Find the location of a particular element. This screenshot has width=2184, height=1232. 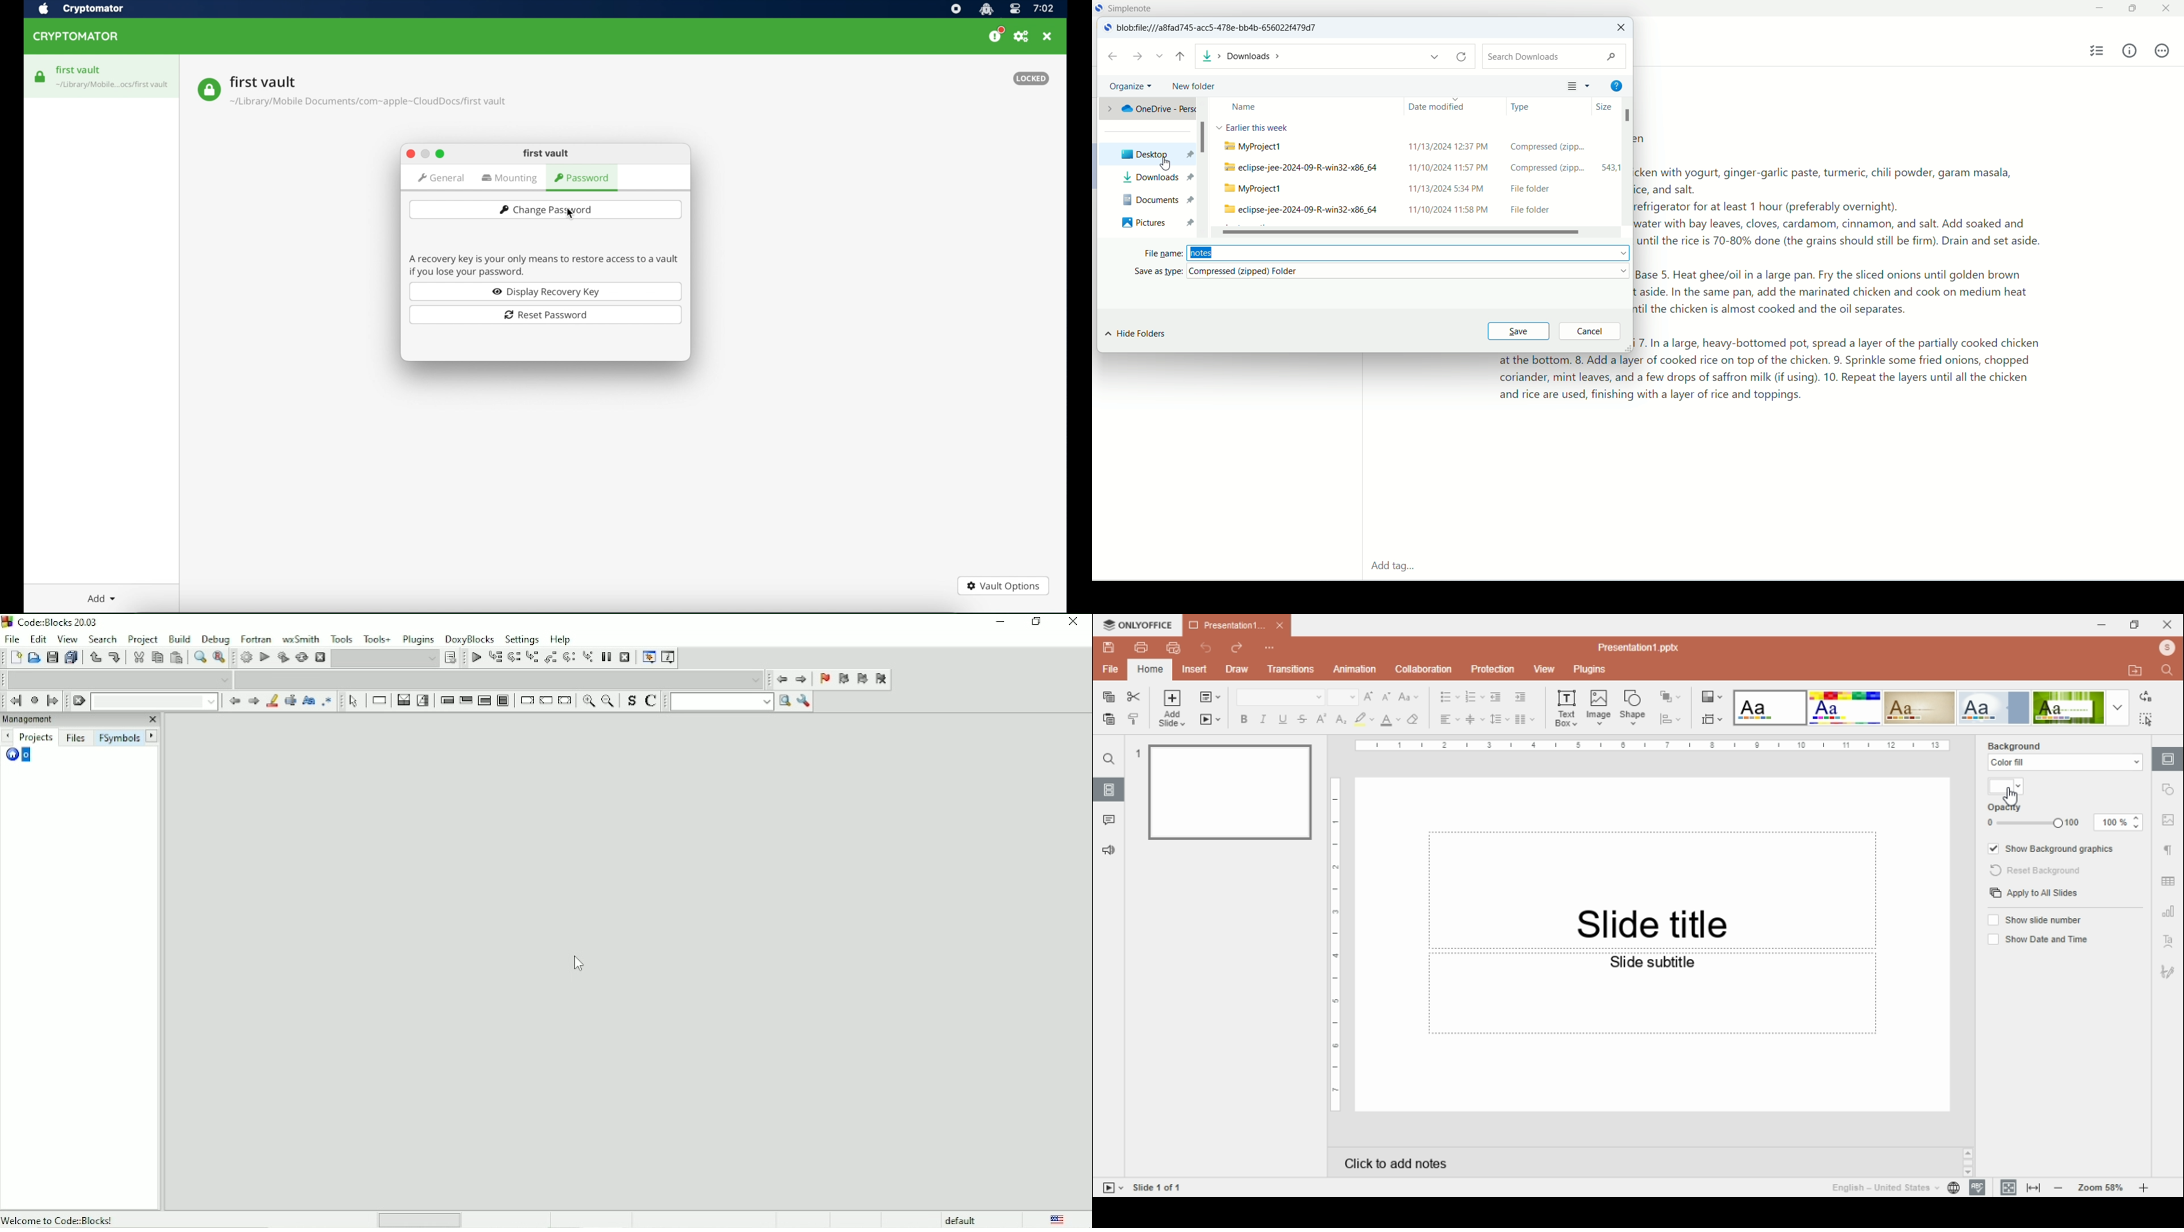

more themes is located at coordinates (2117, 707).